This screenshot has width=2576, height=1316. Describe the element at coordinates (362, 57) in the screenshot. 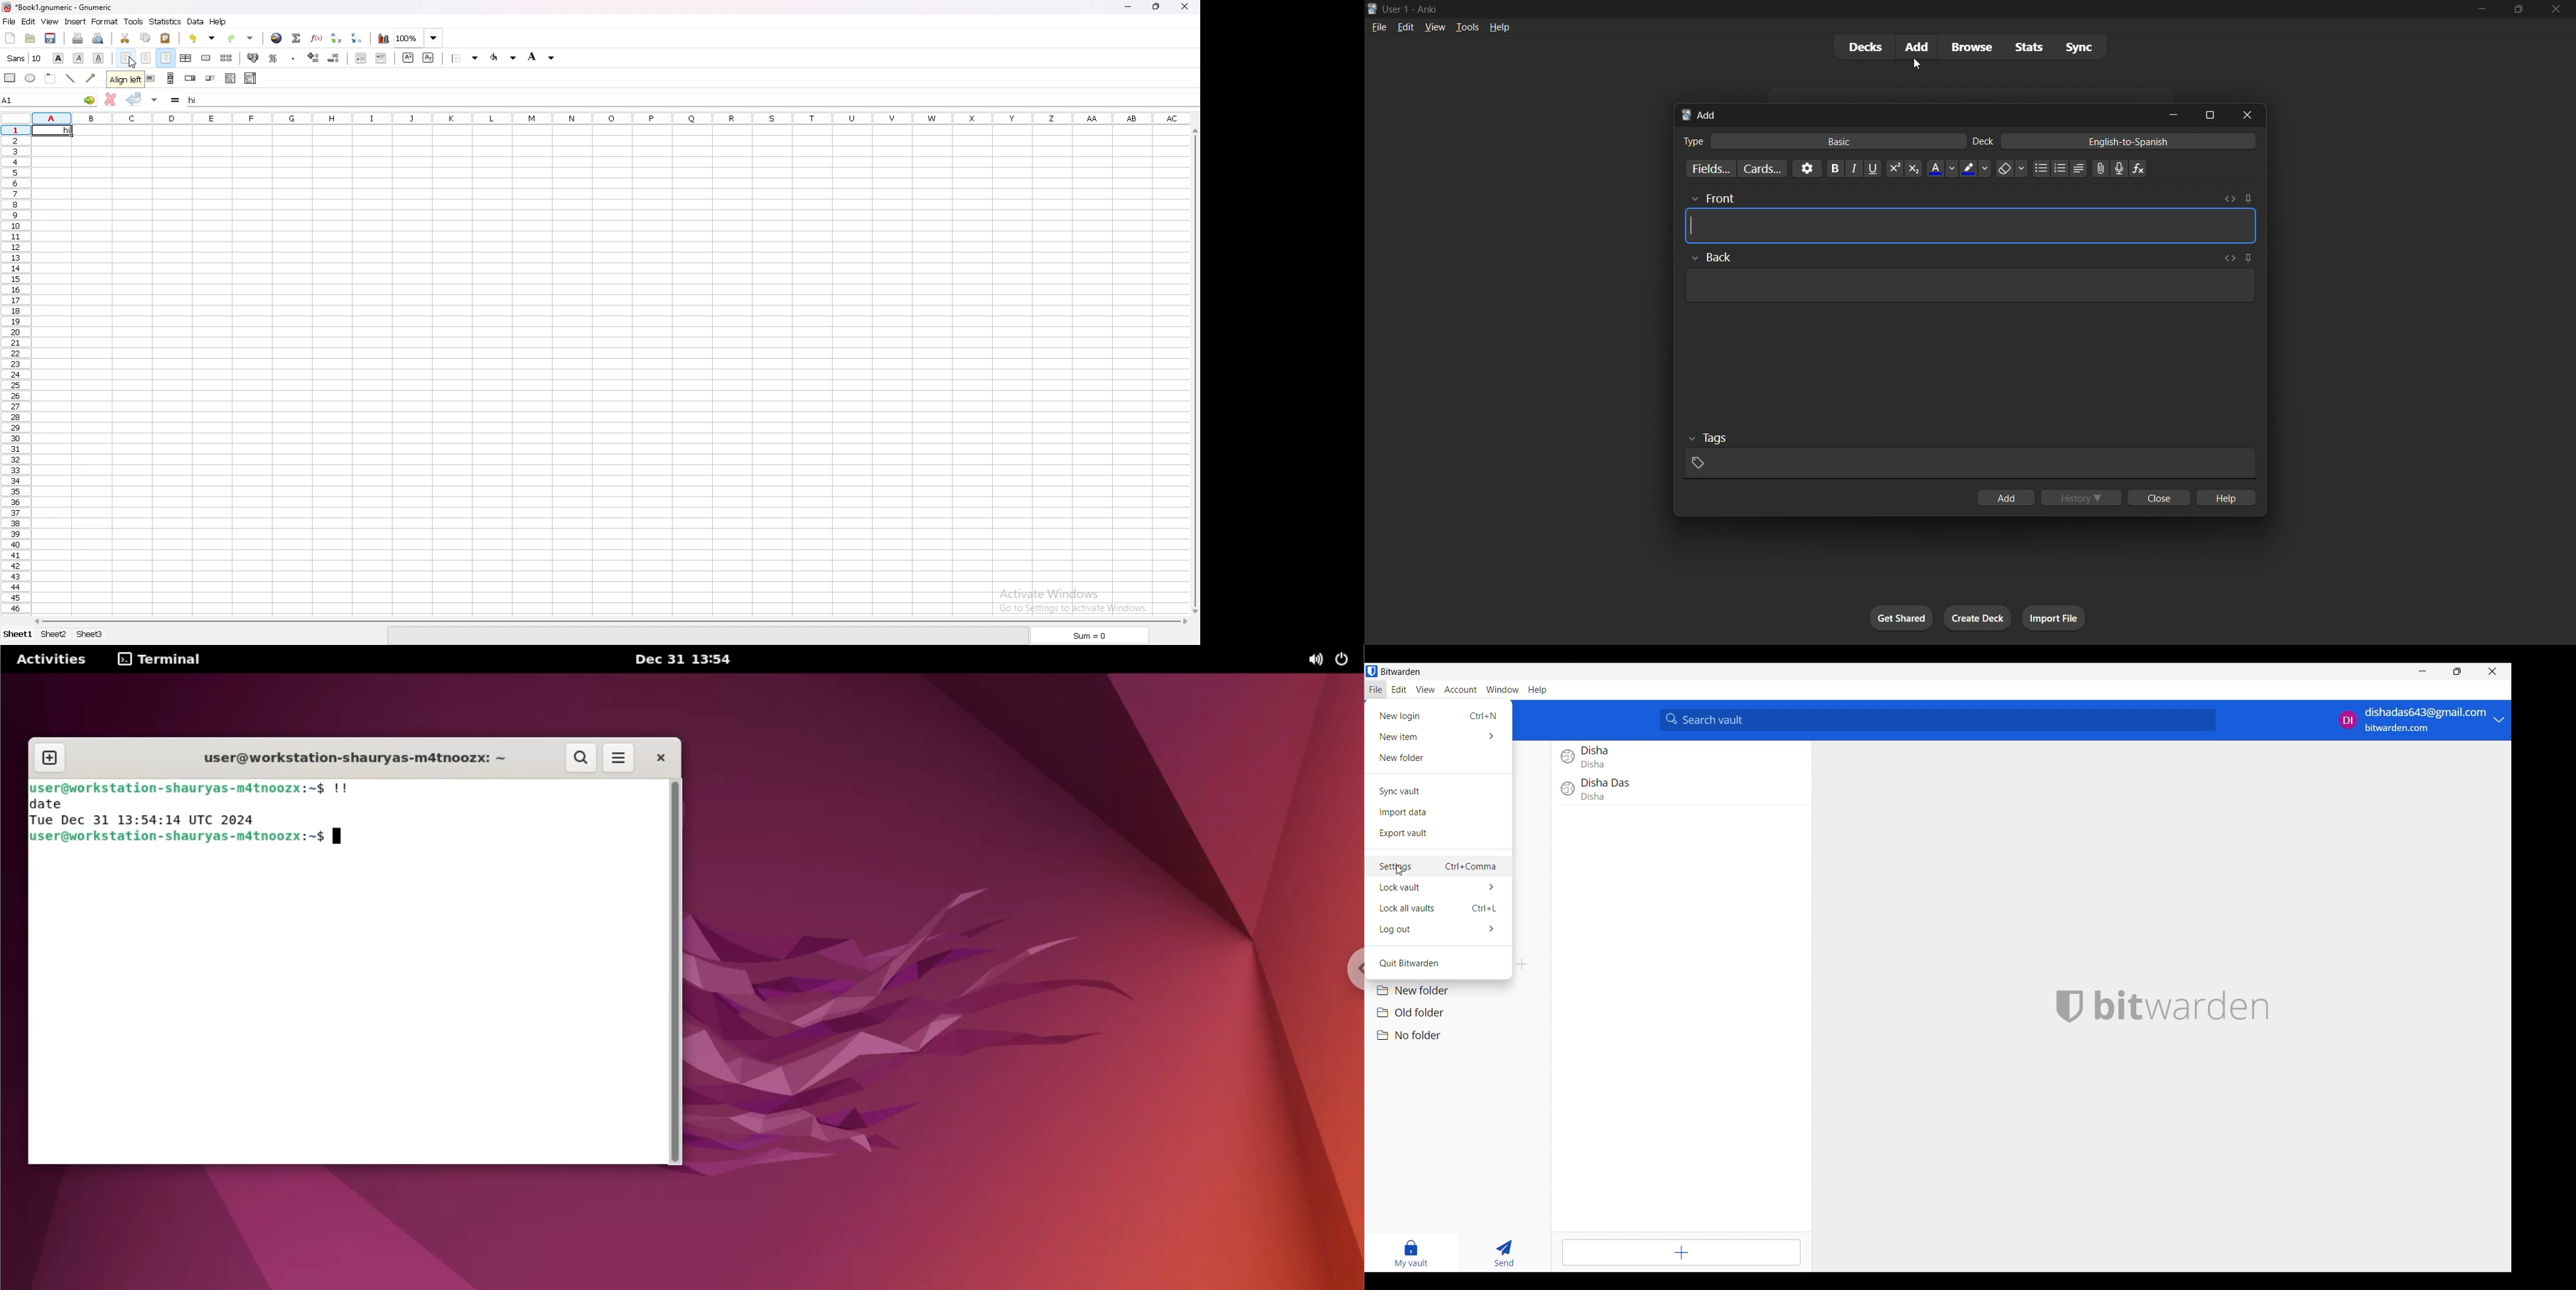

I see `decrease indent` at that location.